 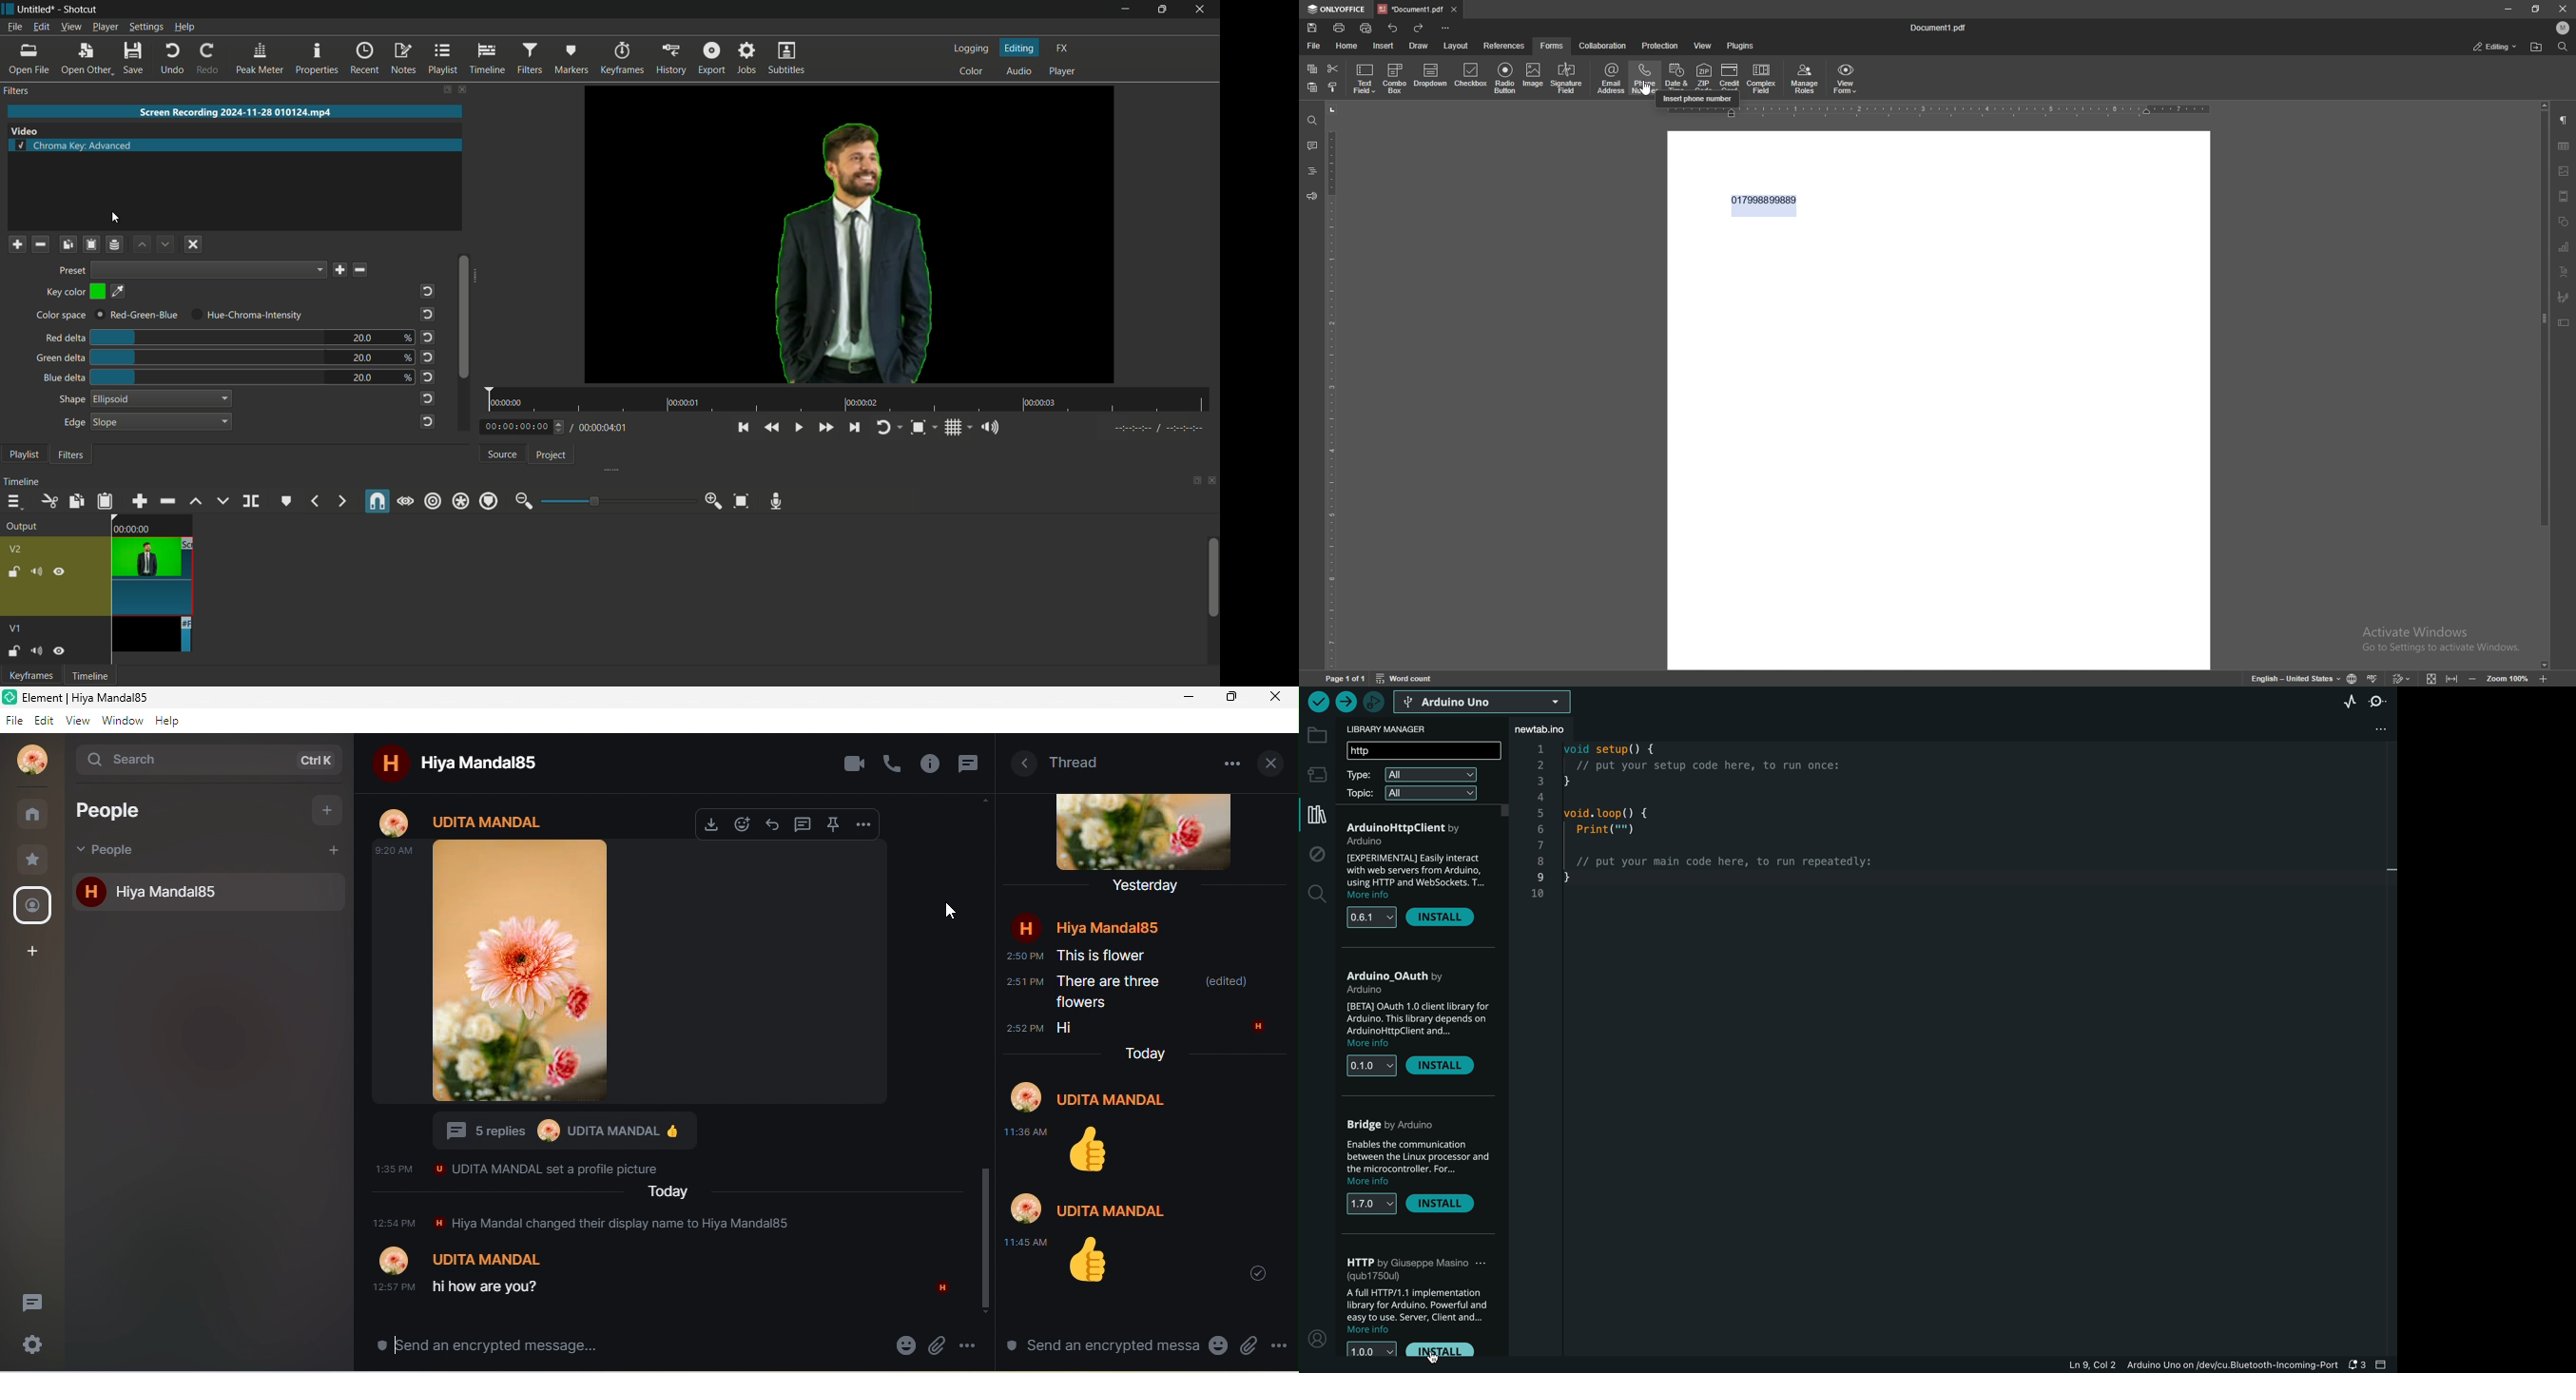 What do you see at coordinates (212, 271) in the screenshot?
I see `Options` at bounding box center [212, 271].